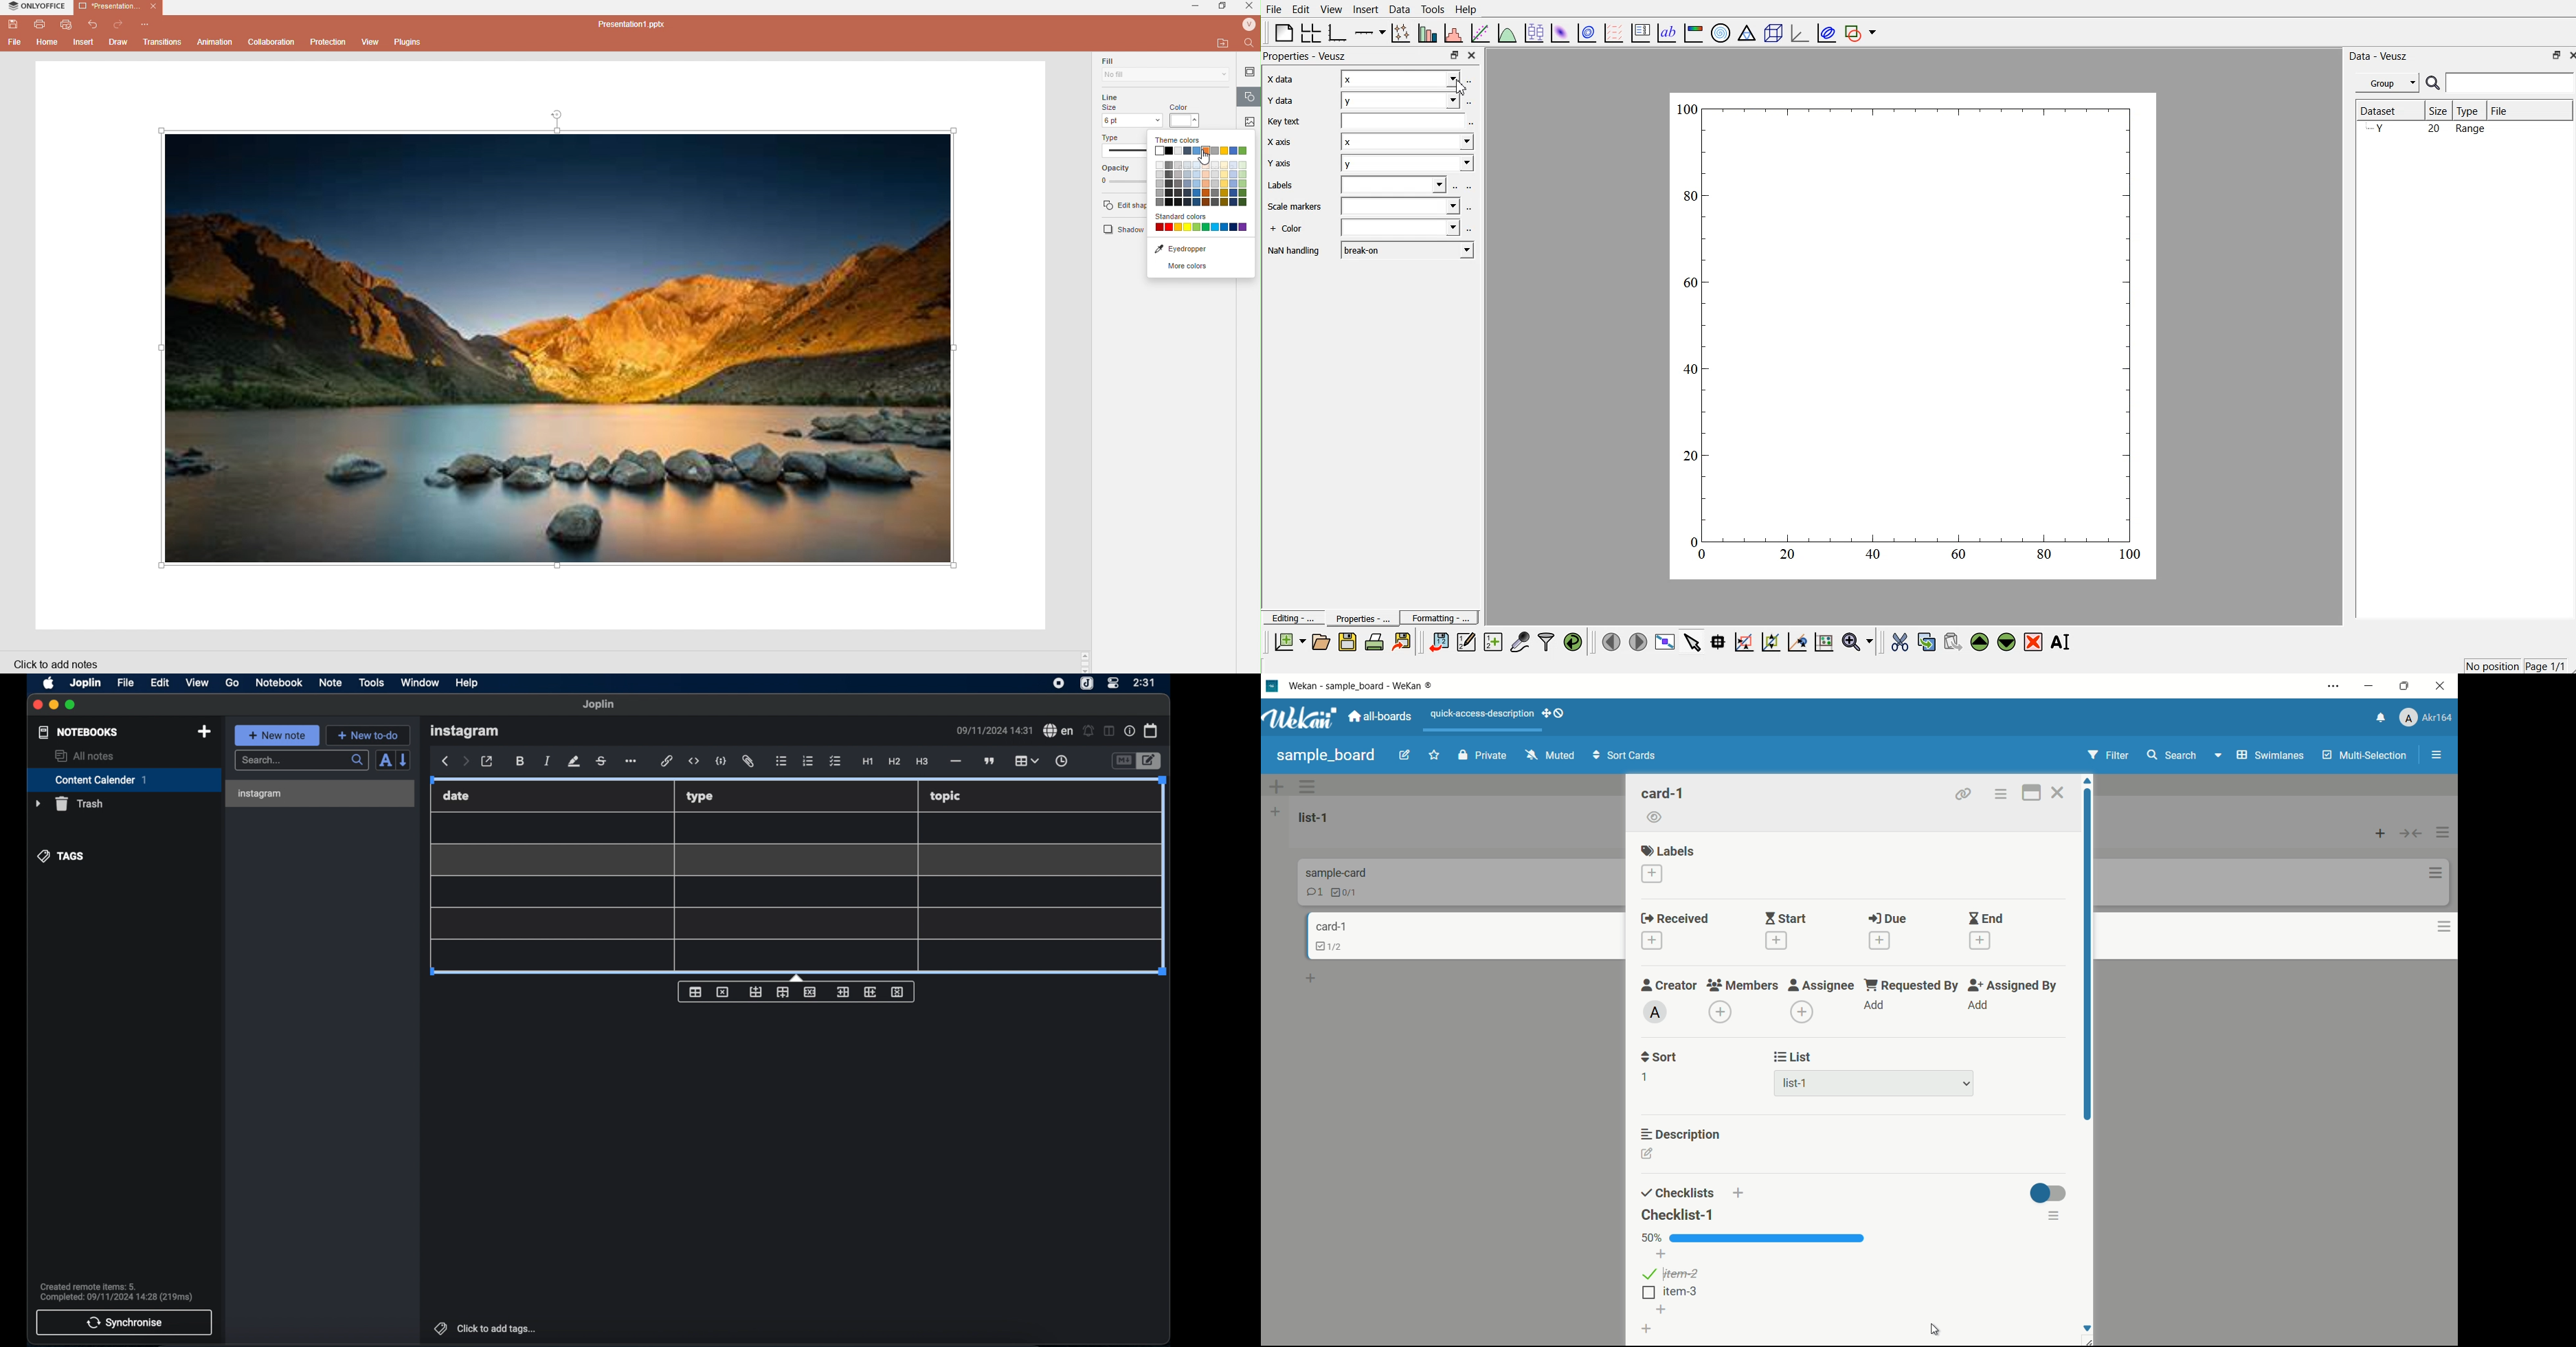 This screenshot has height=1372, width=2576. I want to click on instagram, so click(262, 794).